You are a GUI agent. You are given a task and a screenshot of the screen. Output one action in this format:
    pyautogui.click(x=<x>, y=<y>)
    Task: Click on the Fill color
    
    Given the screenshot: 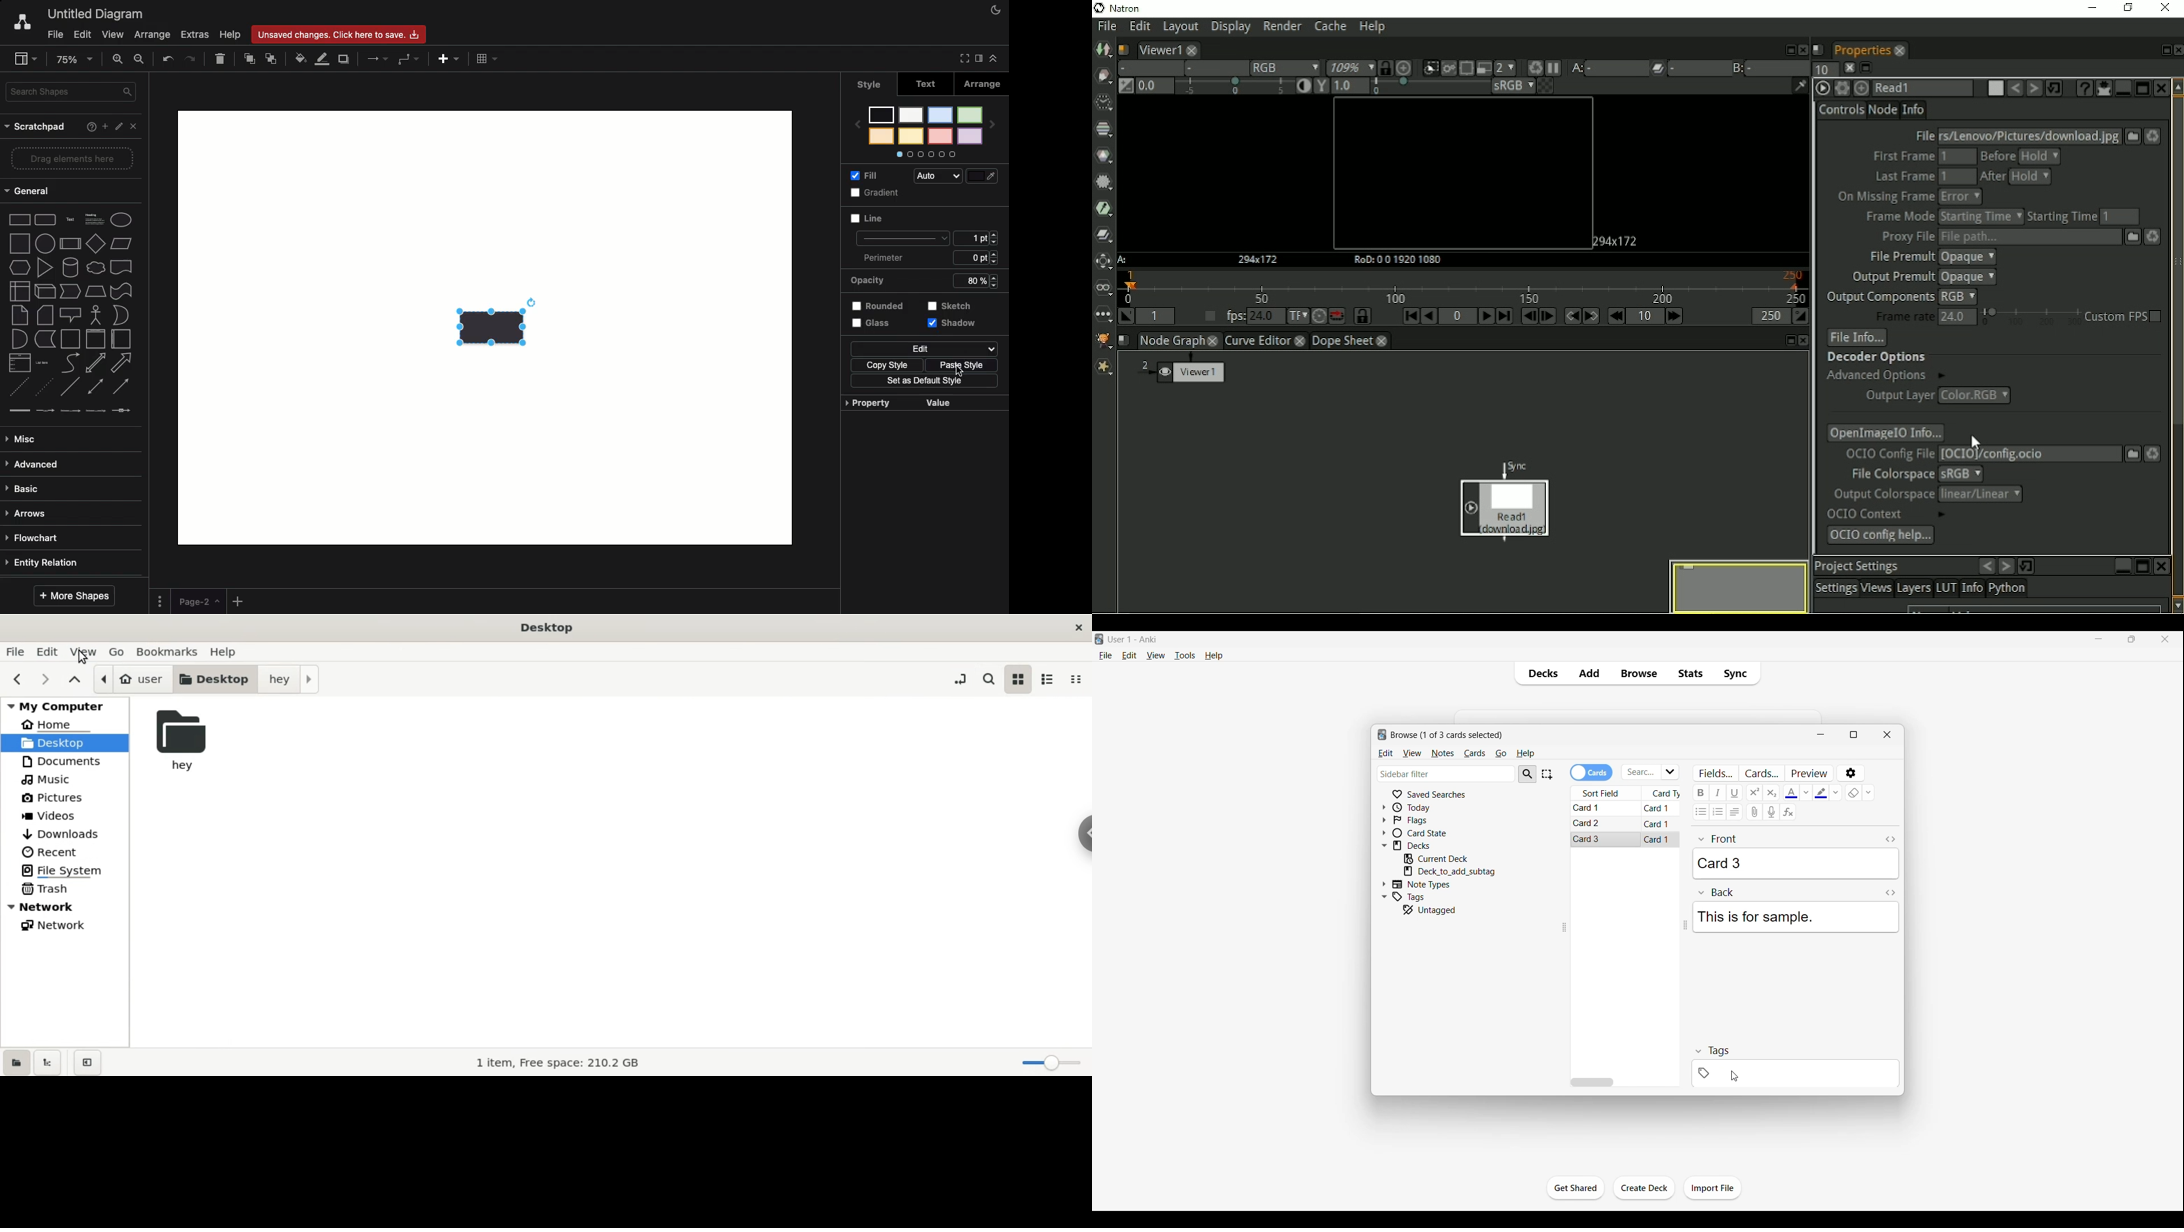 What is the action you would take?
    pyautogui.click(x=299, y=57)
    